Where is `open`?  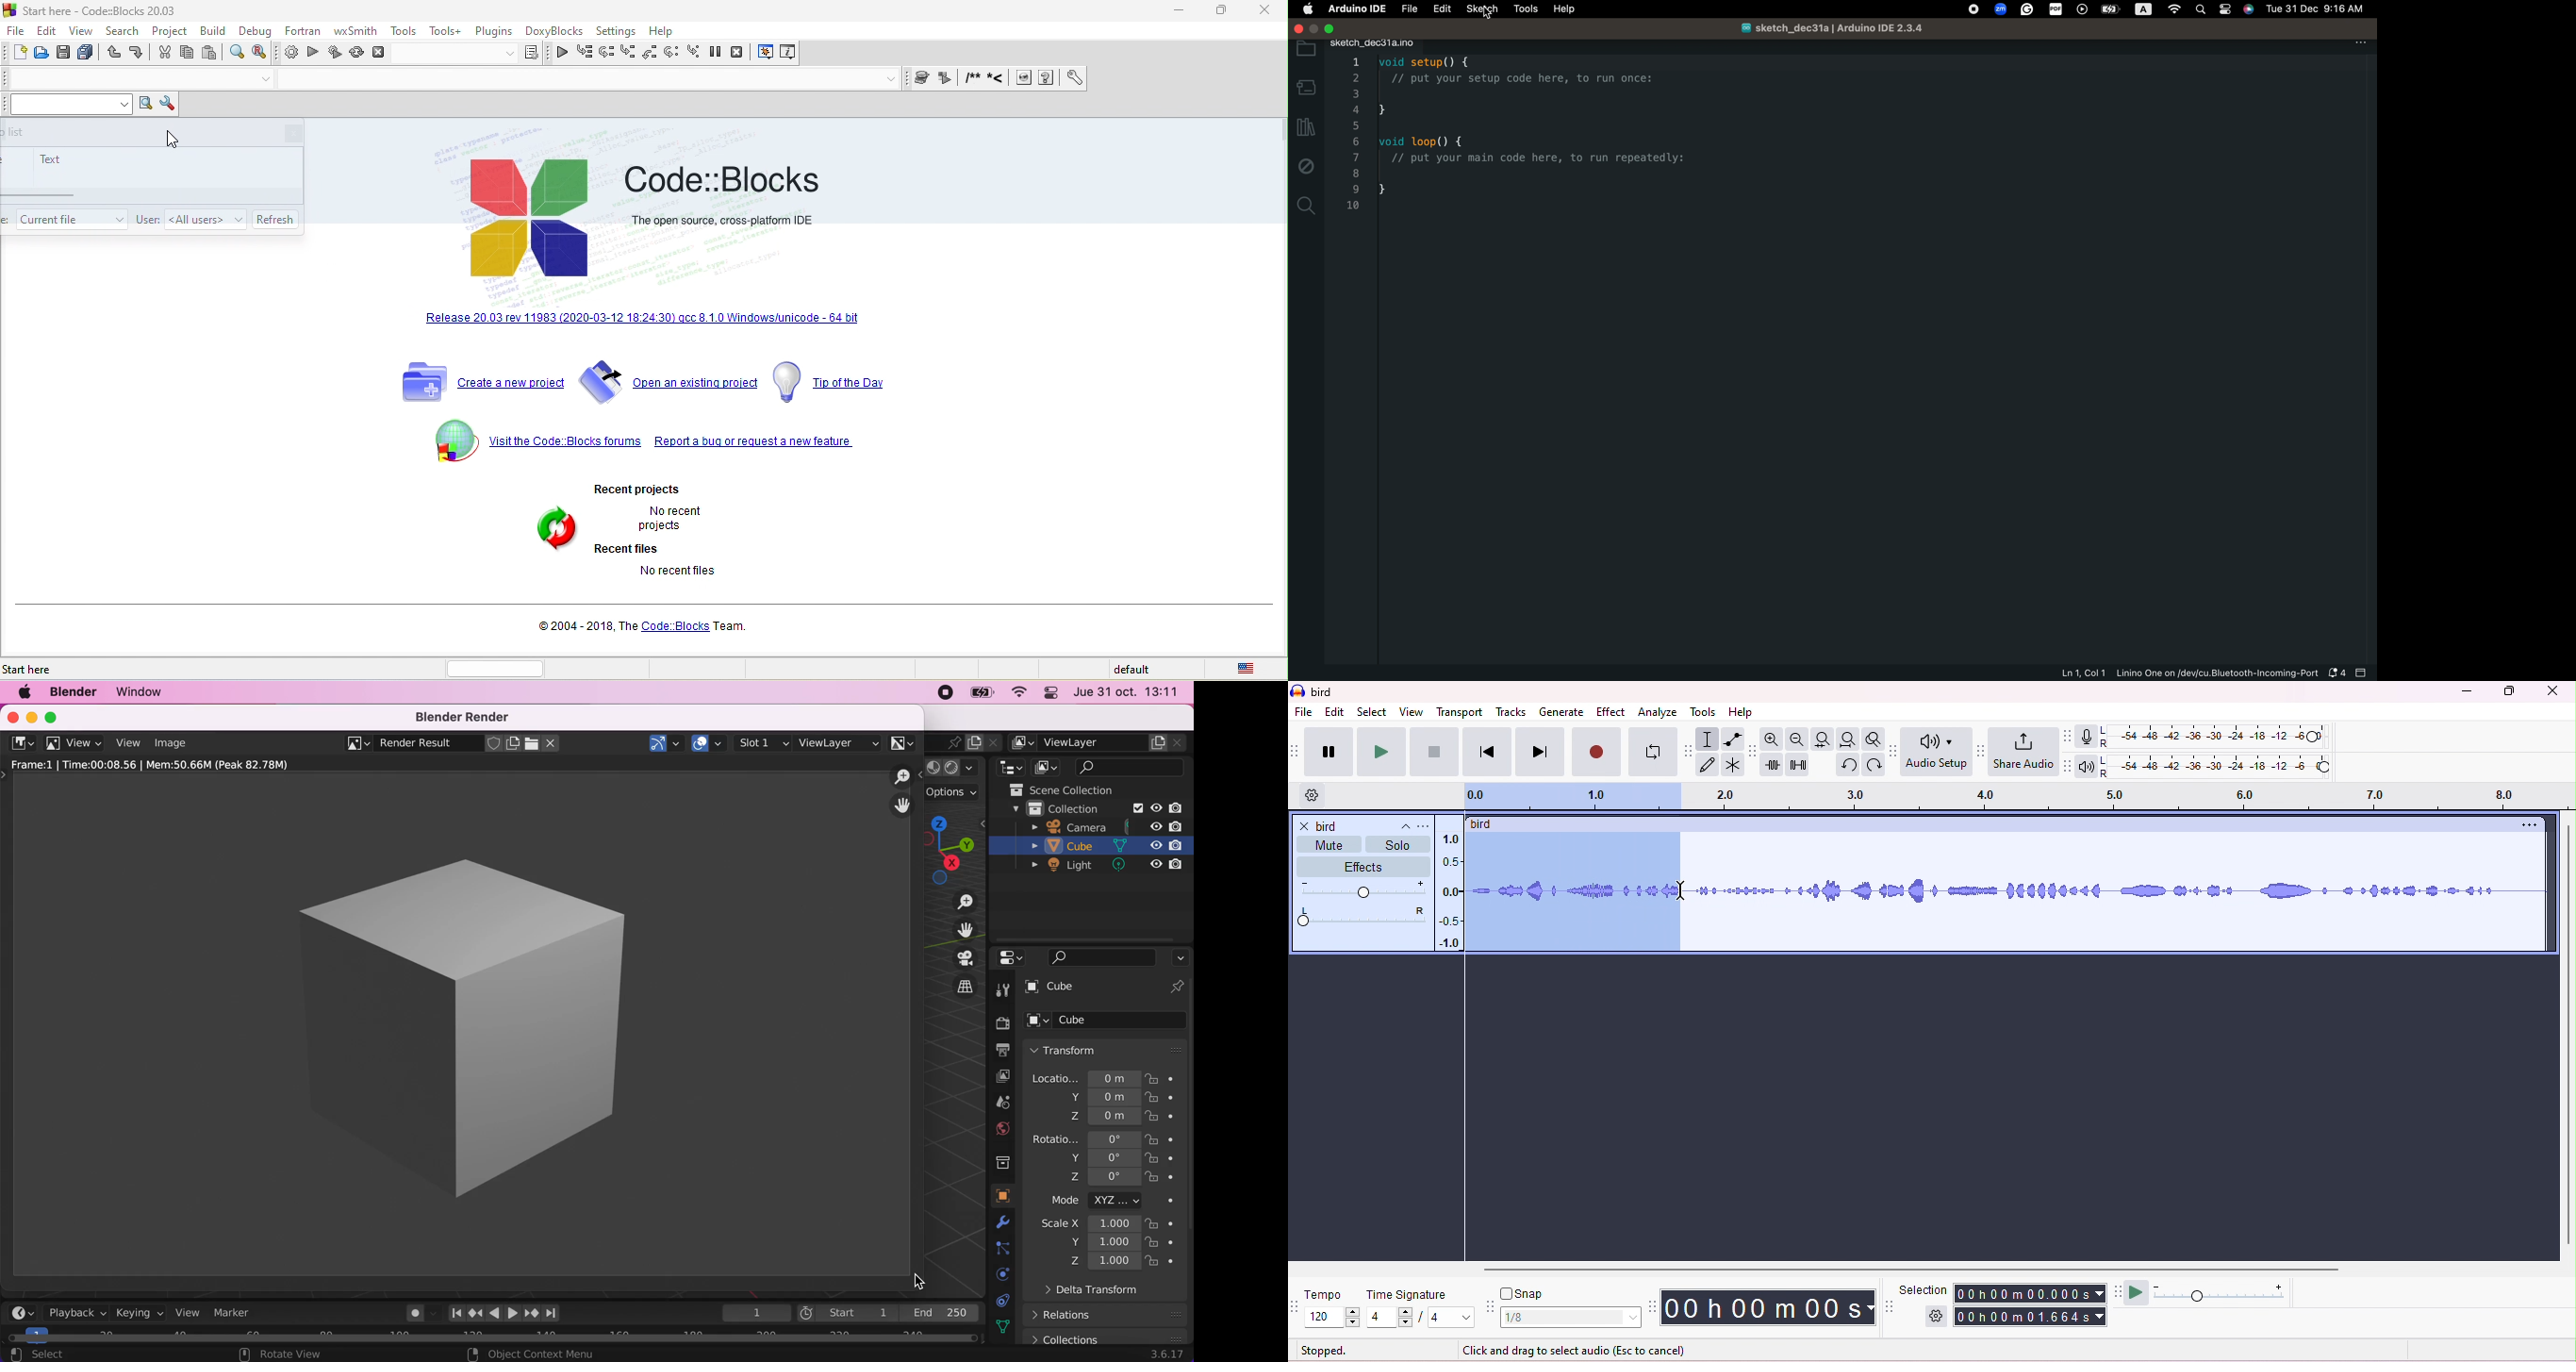 open is located at coordinates (43, 53).